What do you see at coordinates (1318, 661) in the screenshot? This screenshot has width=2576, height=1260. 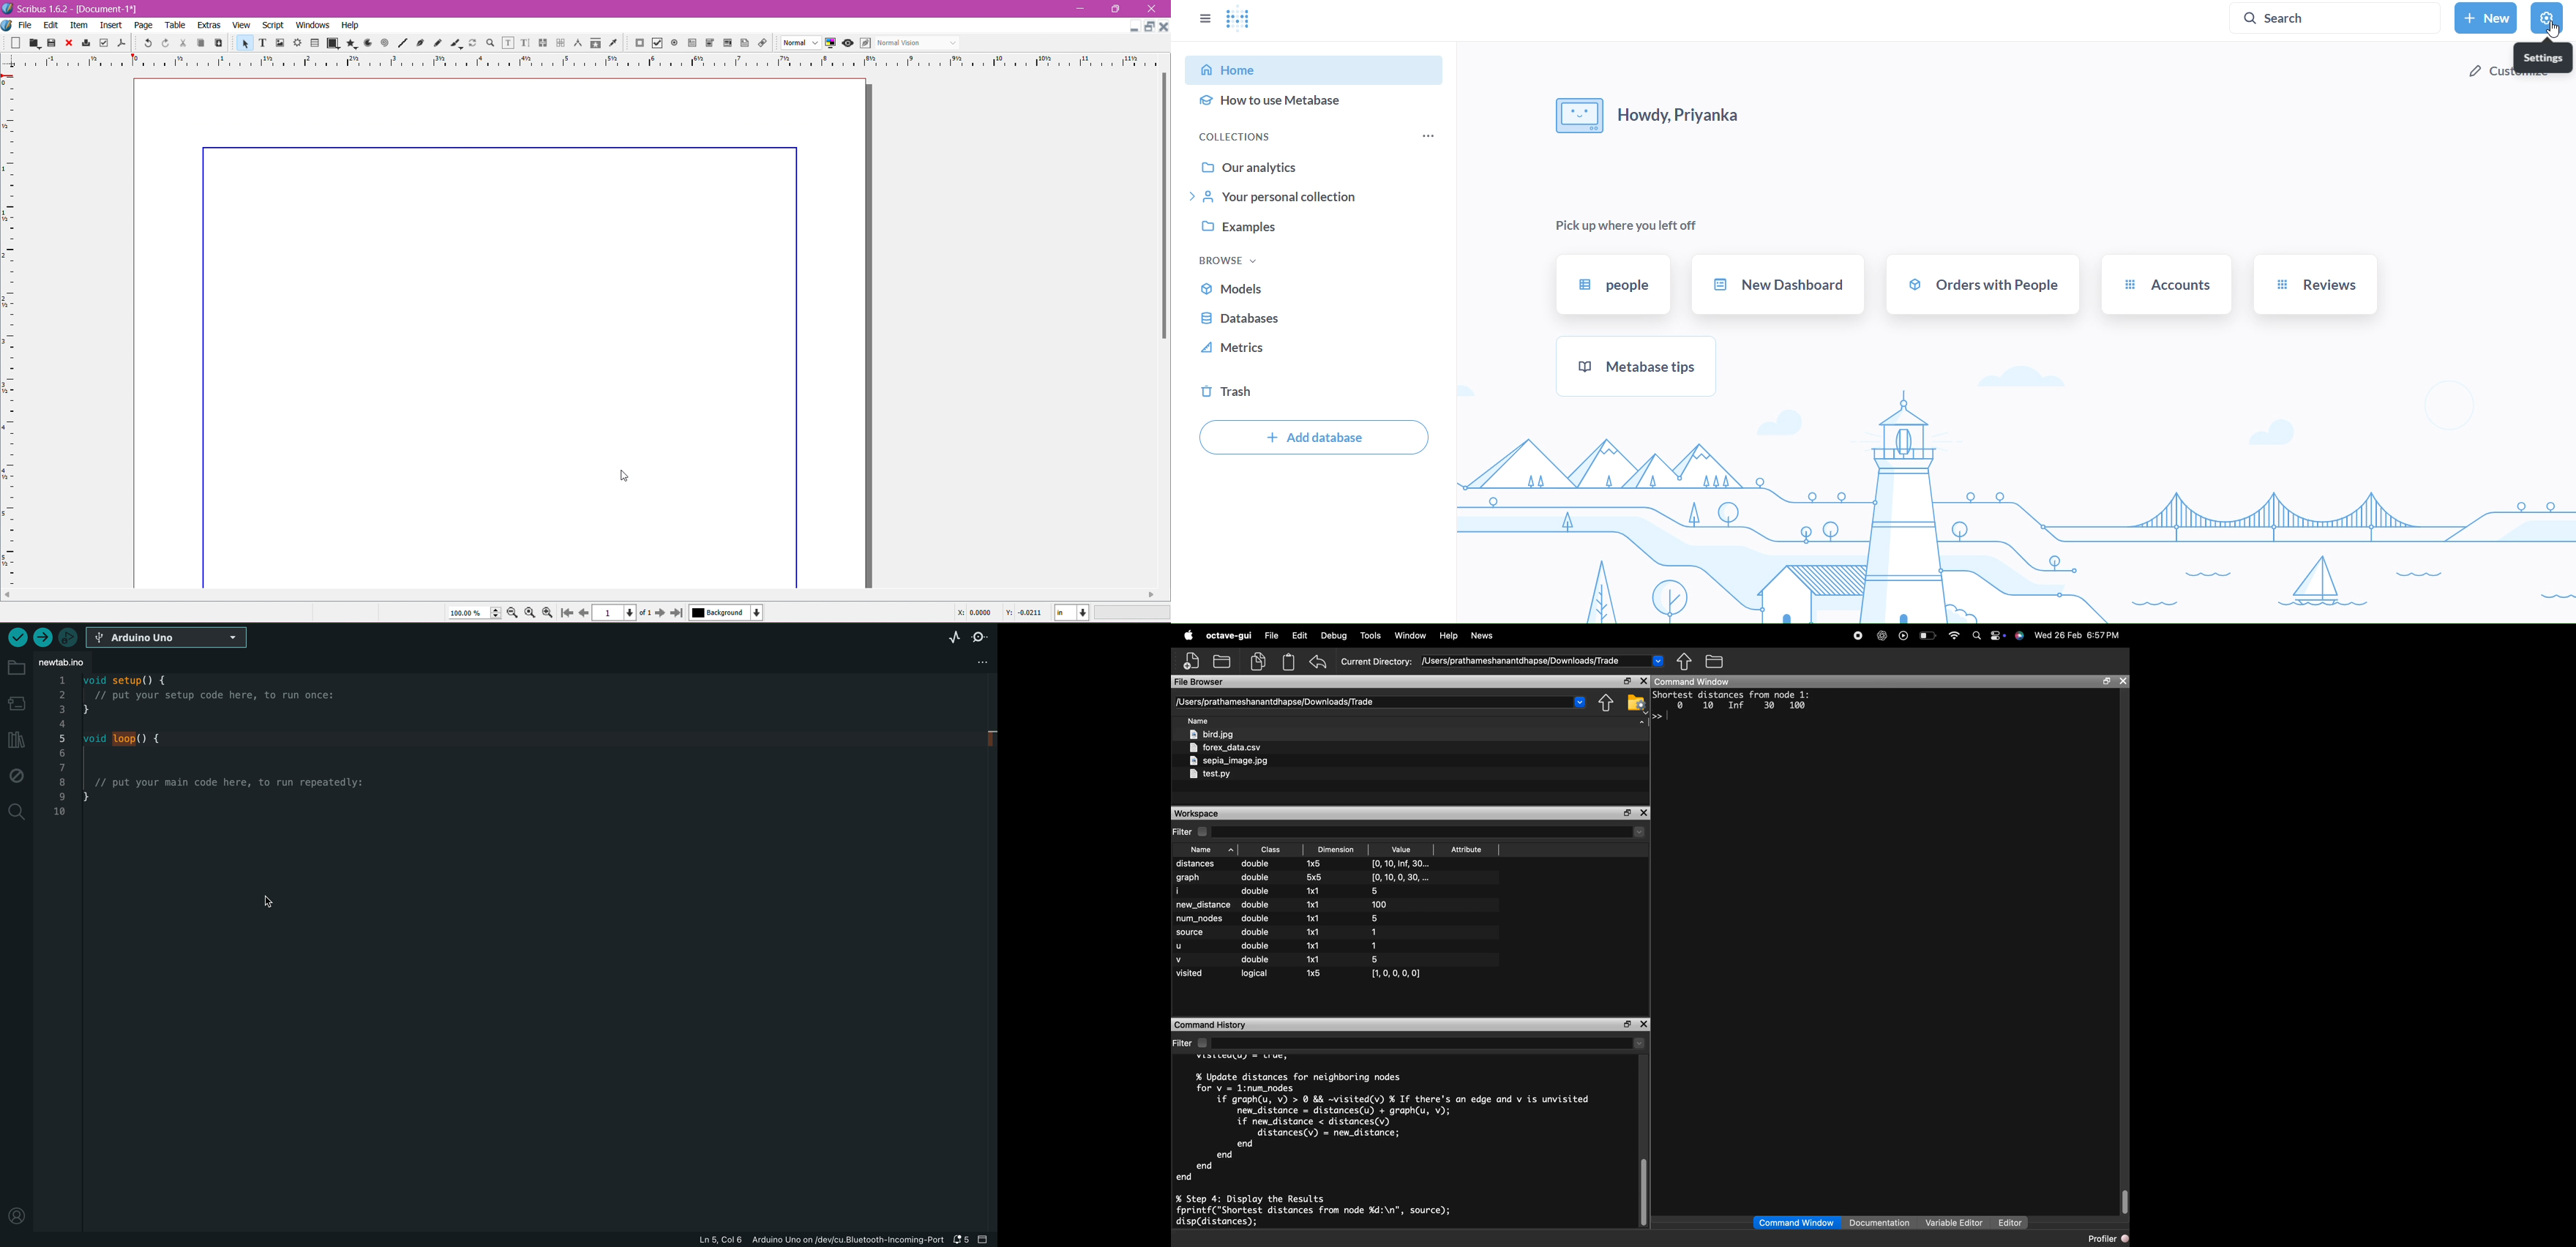 I see `undo` at bounding box center [1318, 661].